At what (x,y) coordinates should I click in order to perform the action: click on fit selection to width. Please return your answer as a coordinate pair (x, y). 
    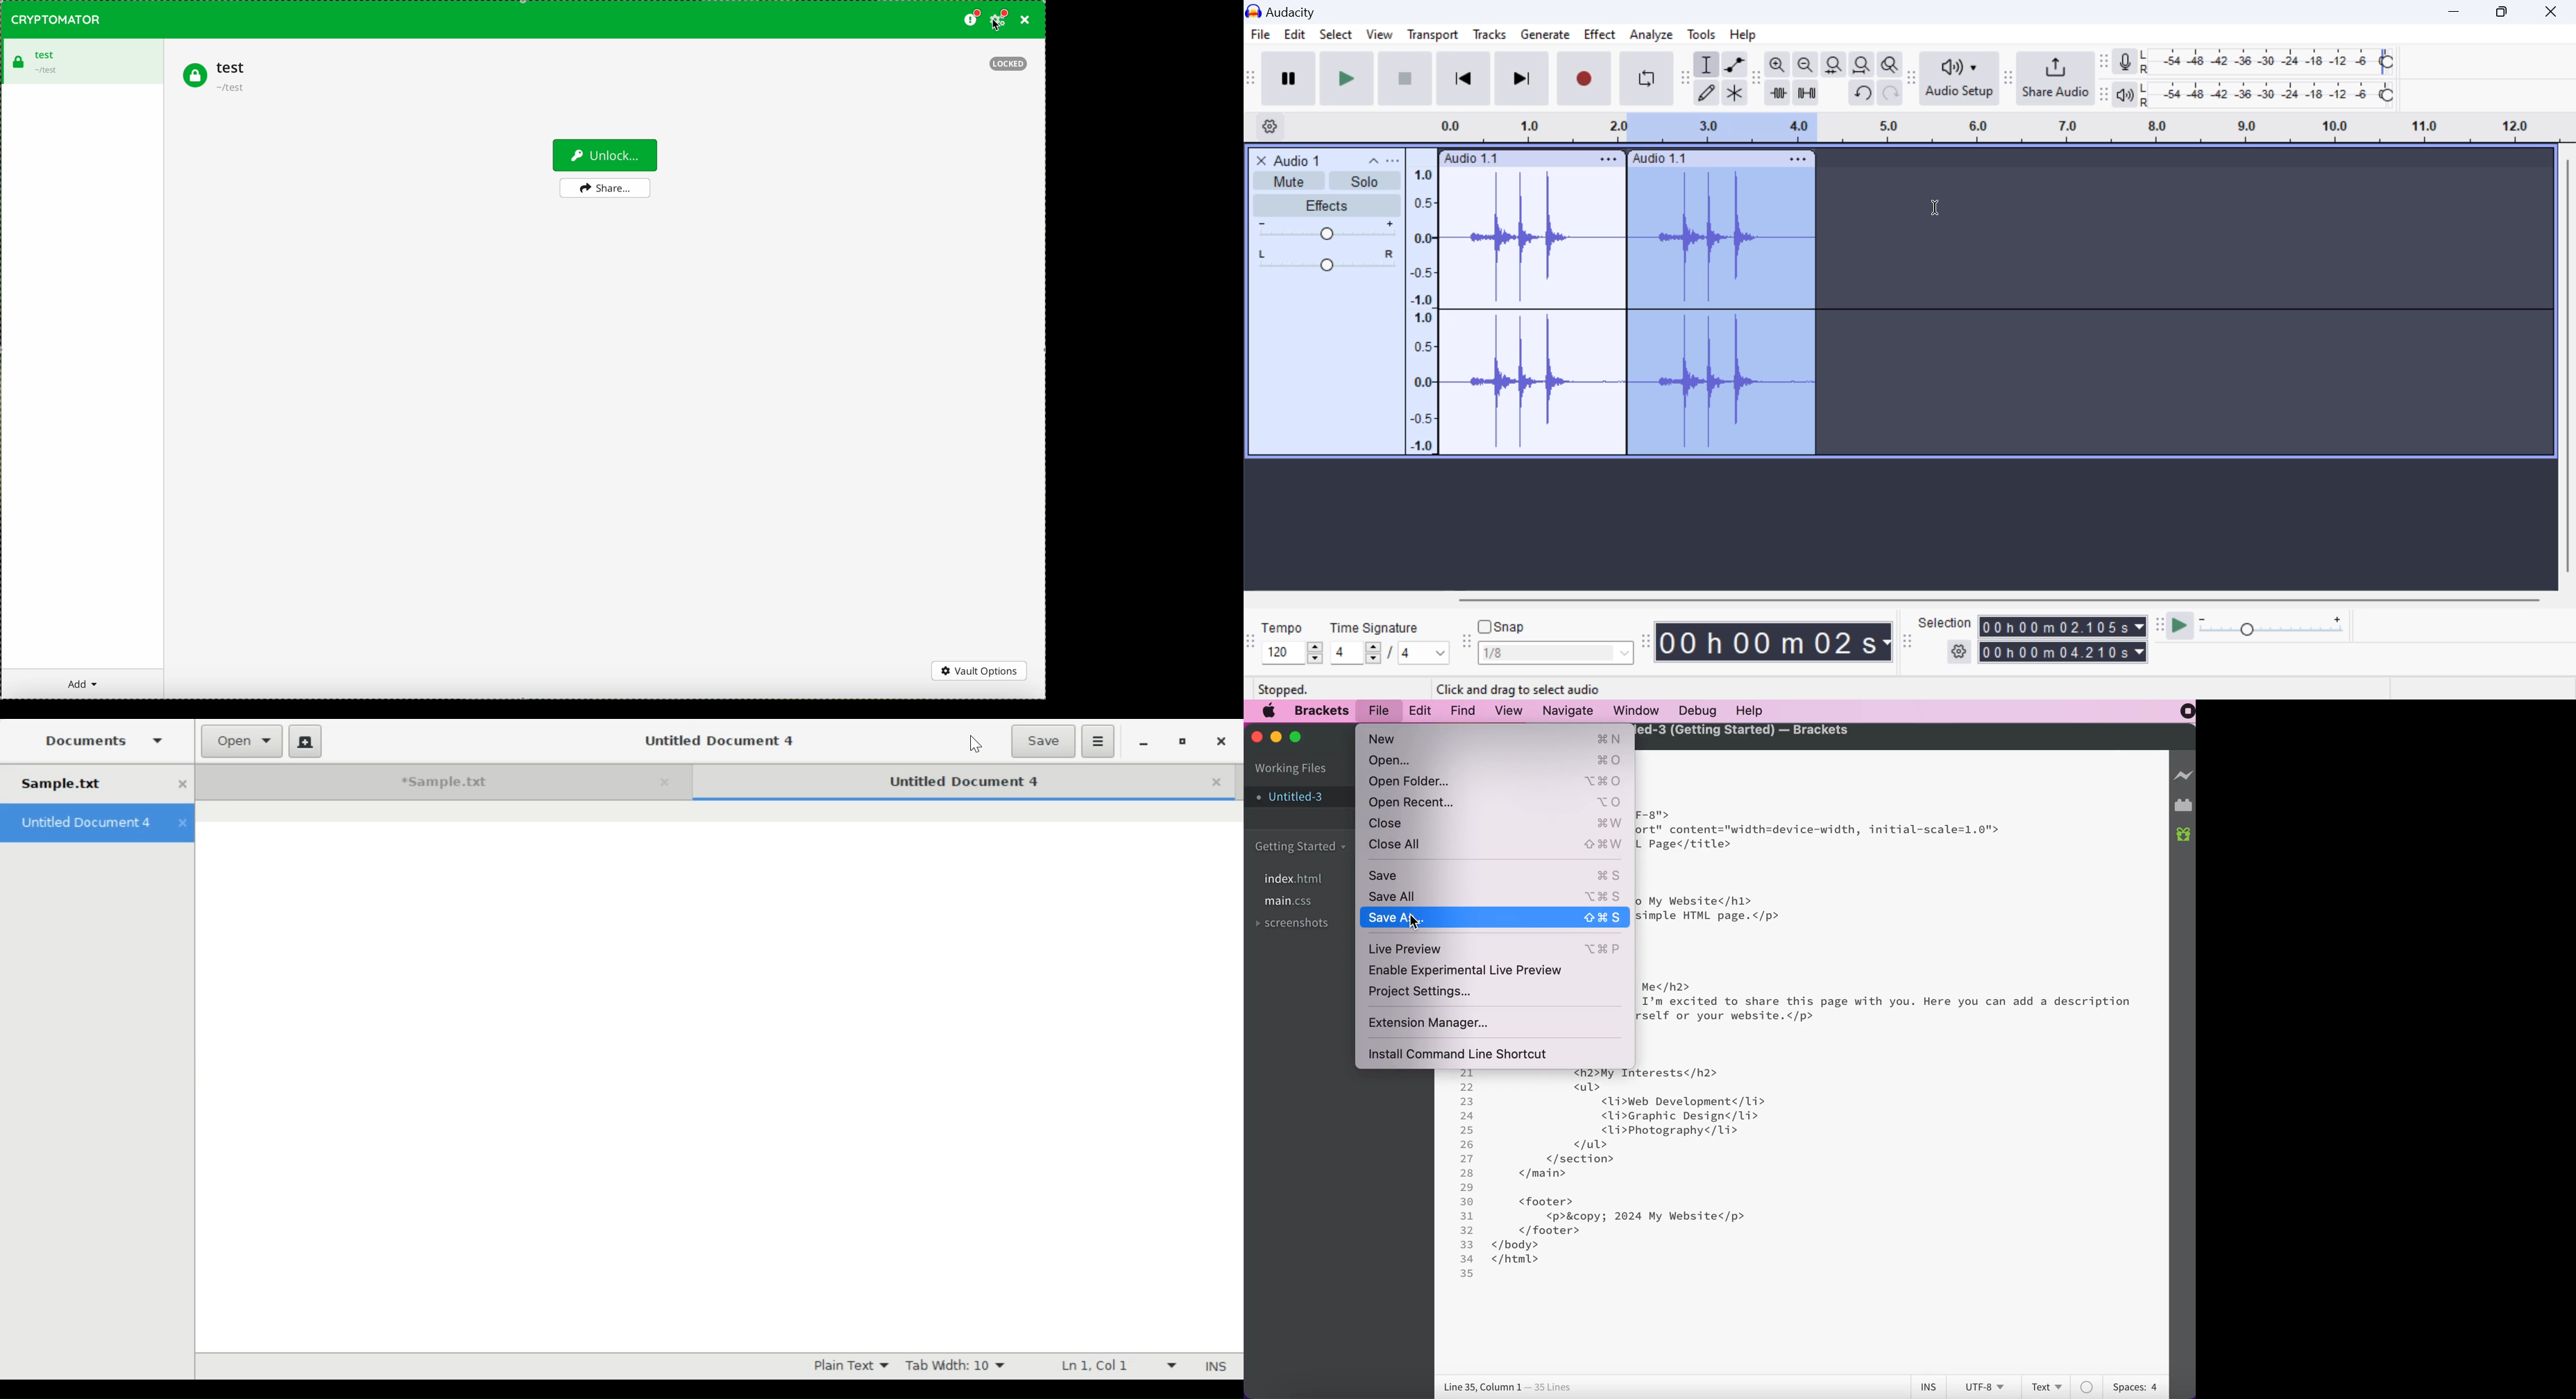
    Looking at the image, I should click on (1832, 66).